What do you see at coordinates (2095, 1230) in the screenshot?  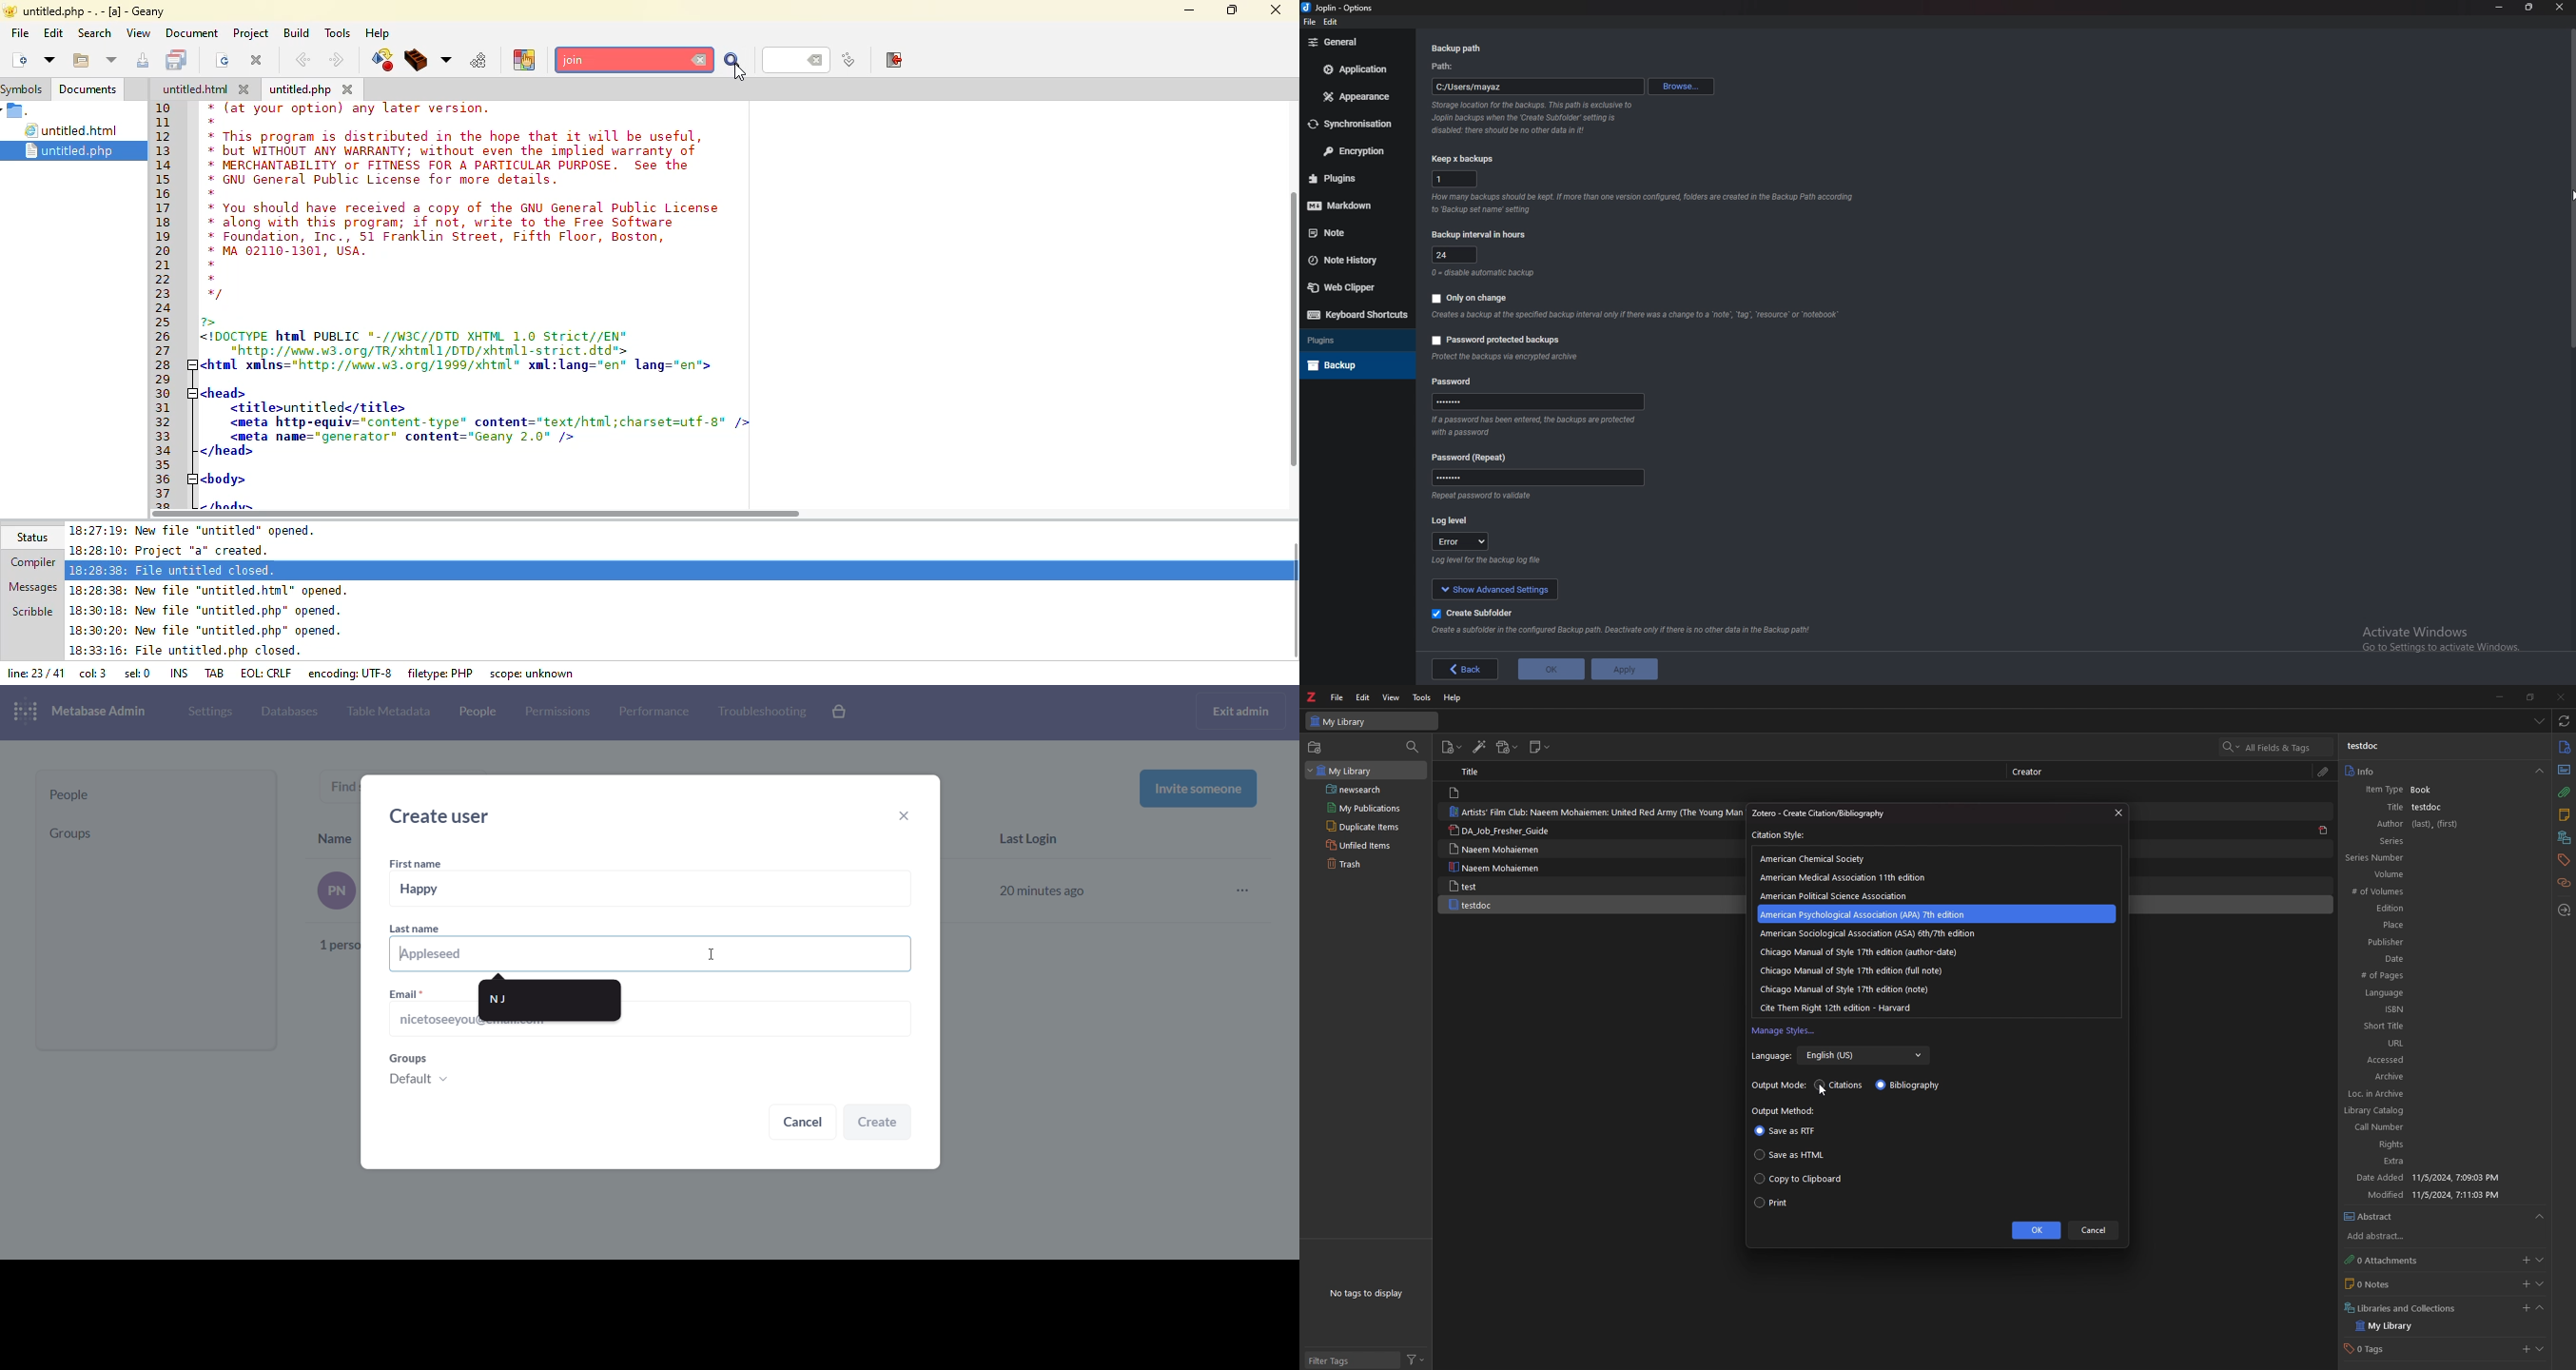 I see `cancel` at bounding box center [2095, 1230].